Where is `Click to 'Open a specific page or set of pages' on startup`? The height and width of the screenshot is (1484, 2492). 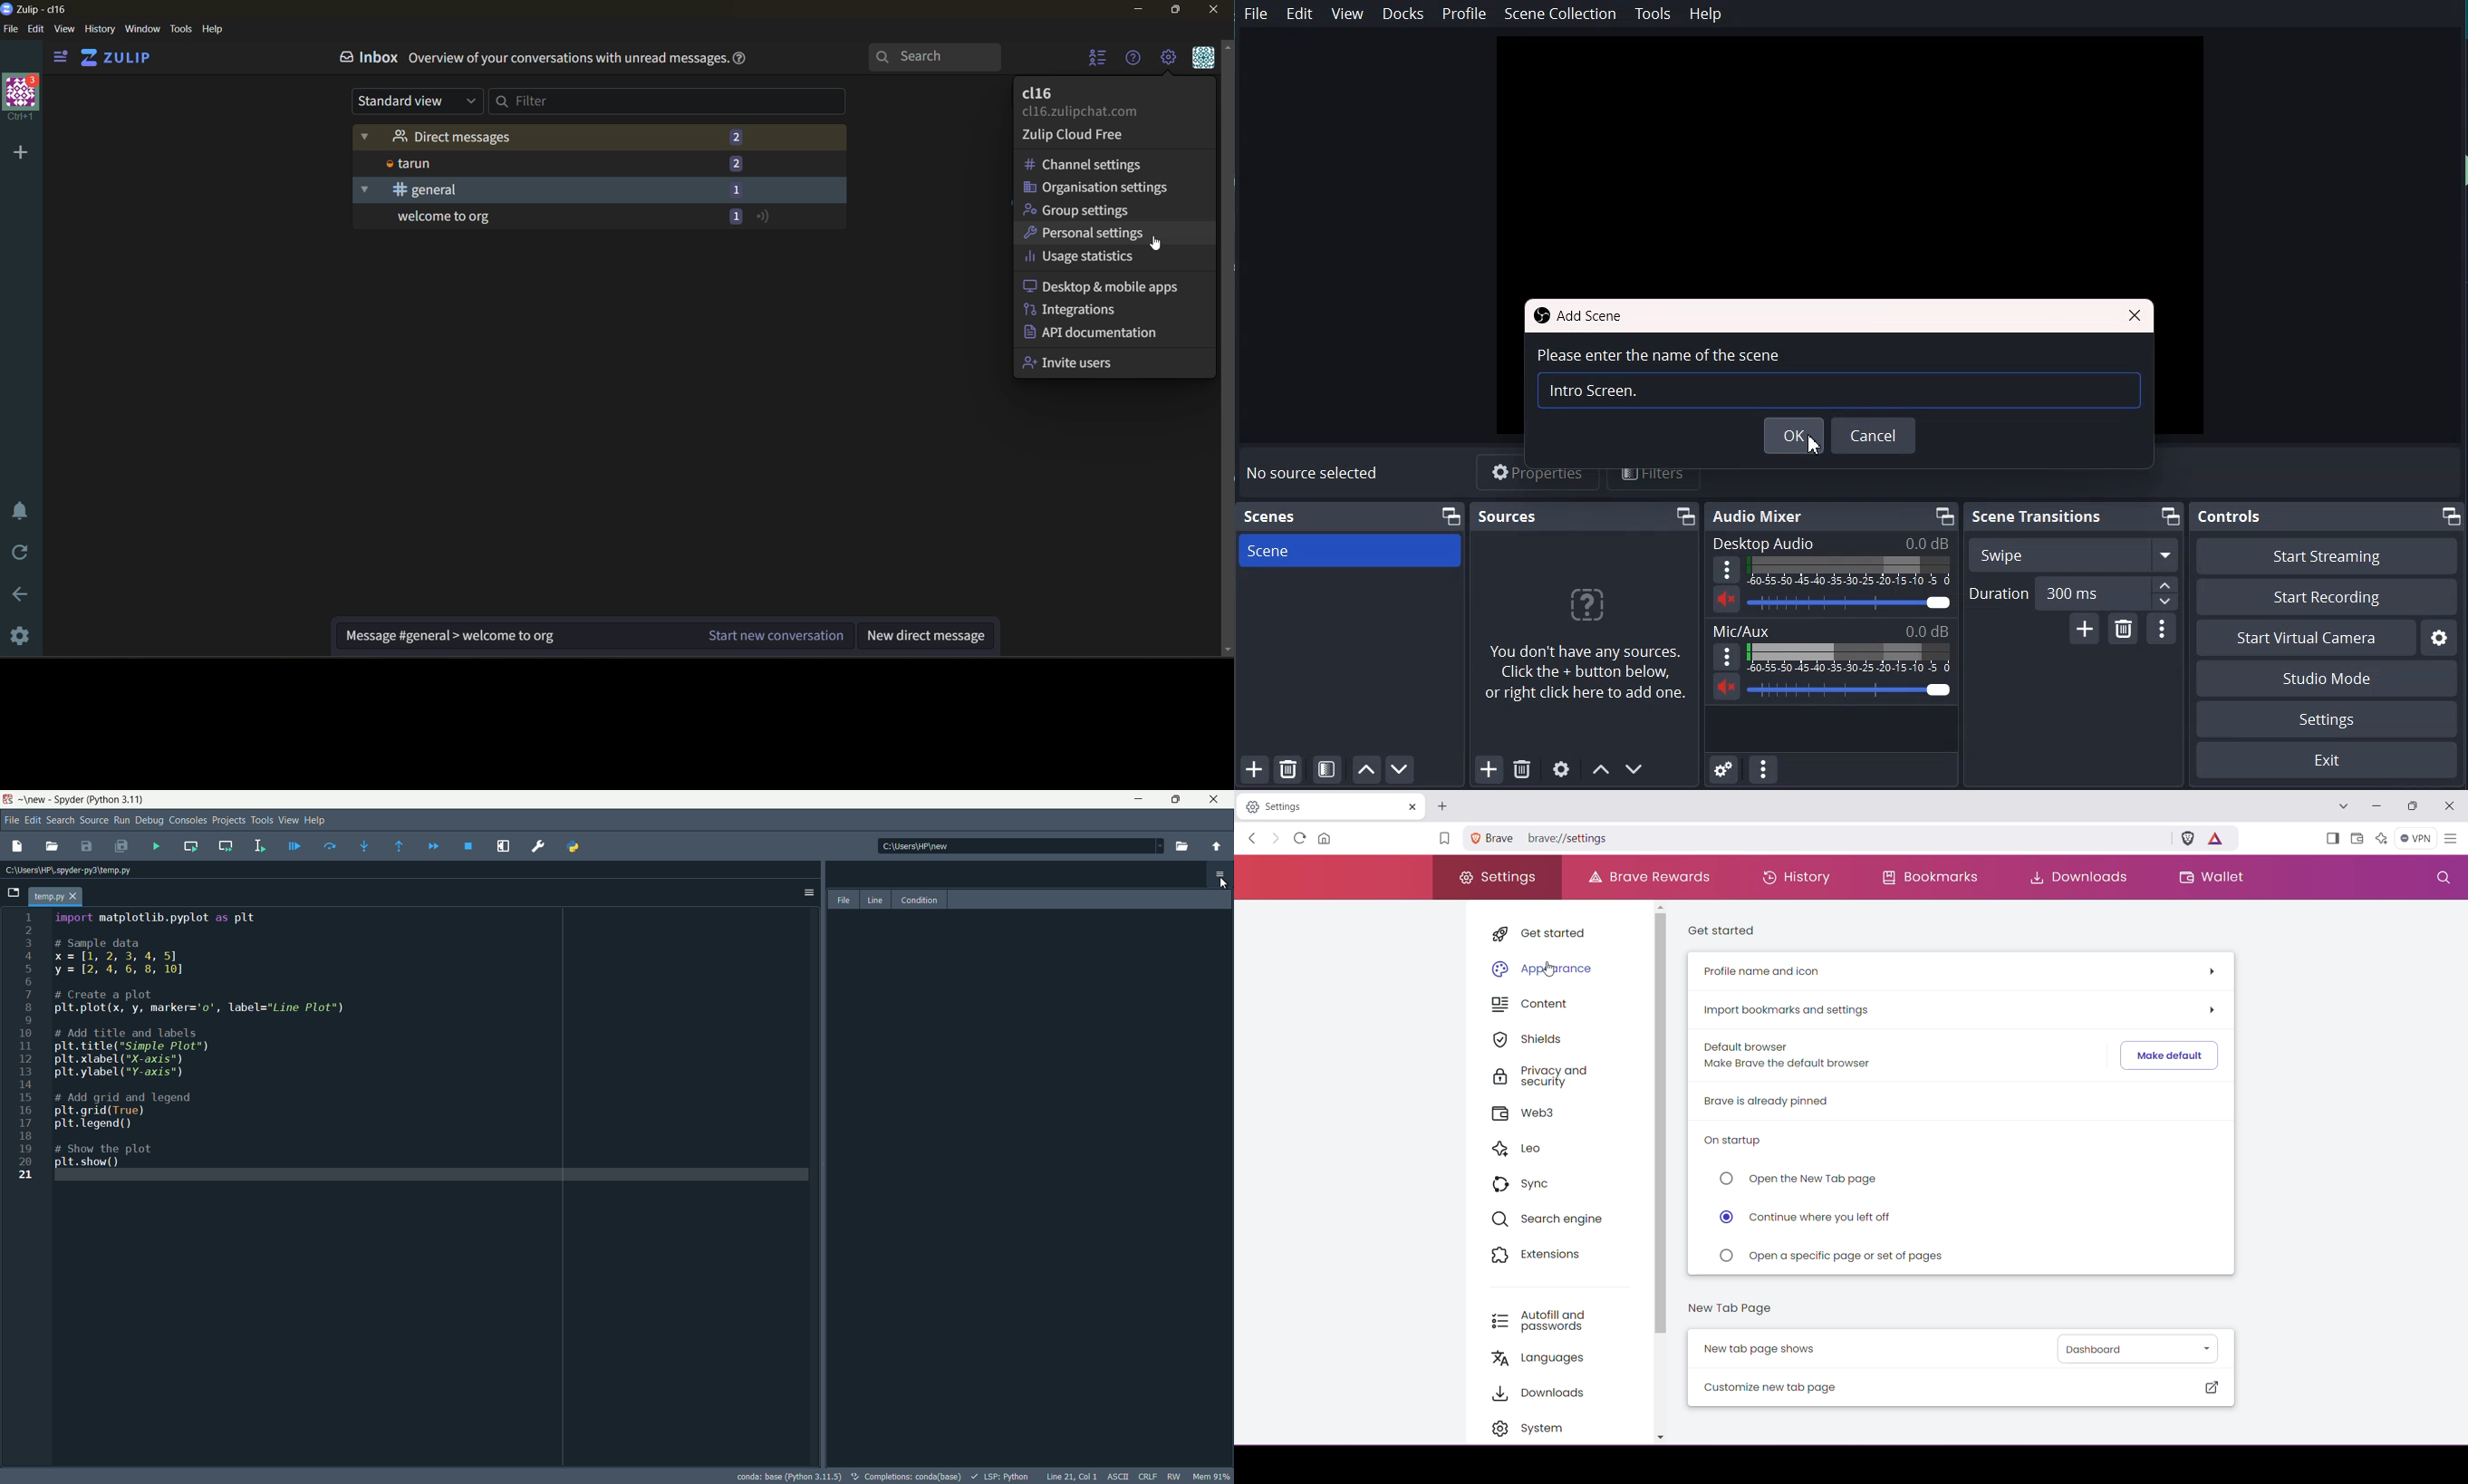 Click to 'Open a specific page or set of pages' on startup is located at coordinates (1839, 1255).